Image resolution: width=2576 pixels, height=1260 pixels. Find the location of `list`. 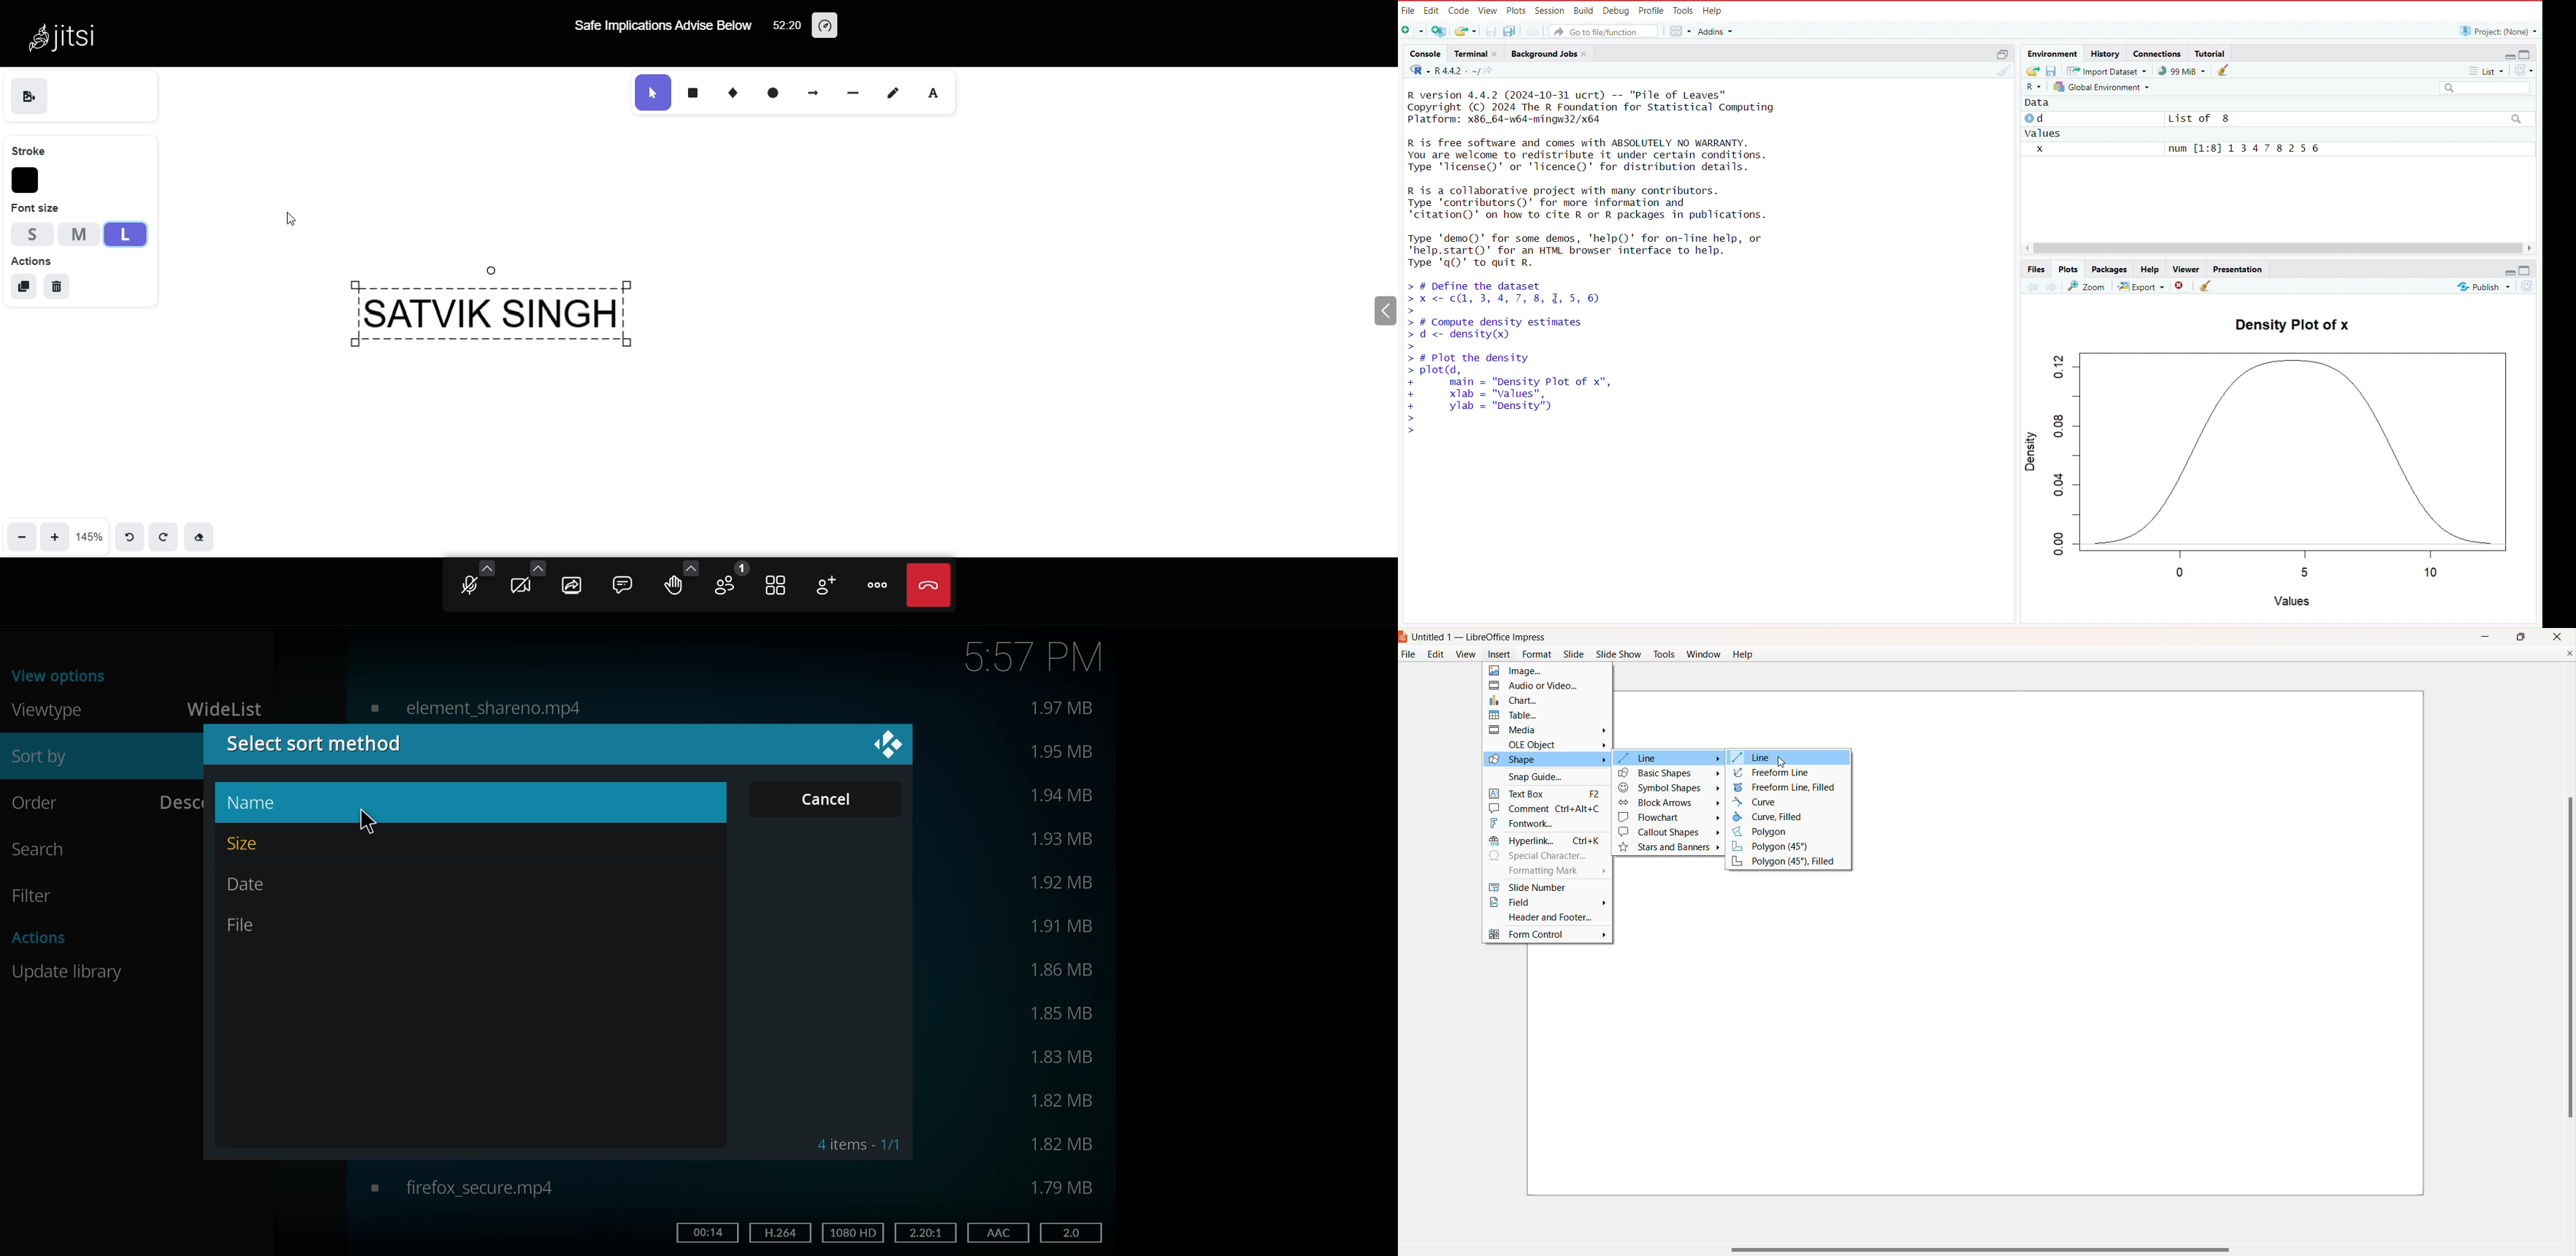

list is located at coordinates (2490, 72).